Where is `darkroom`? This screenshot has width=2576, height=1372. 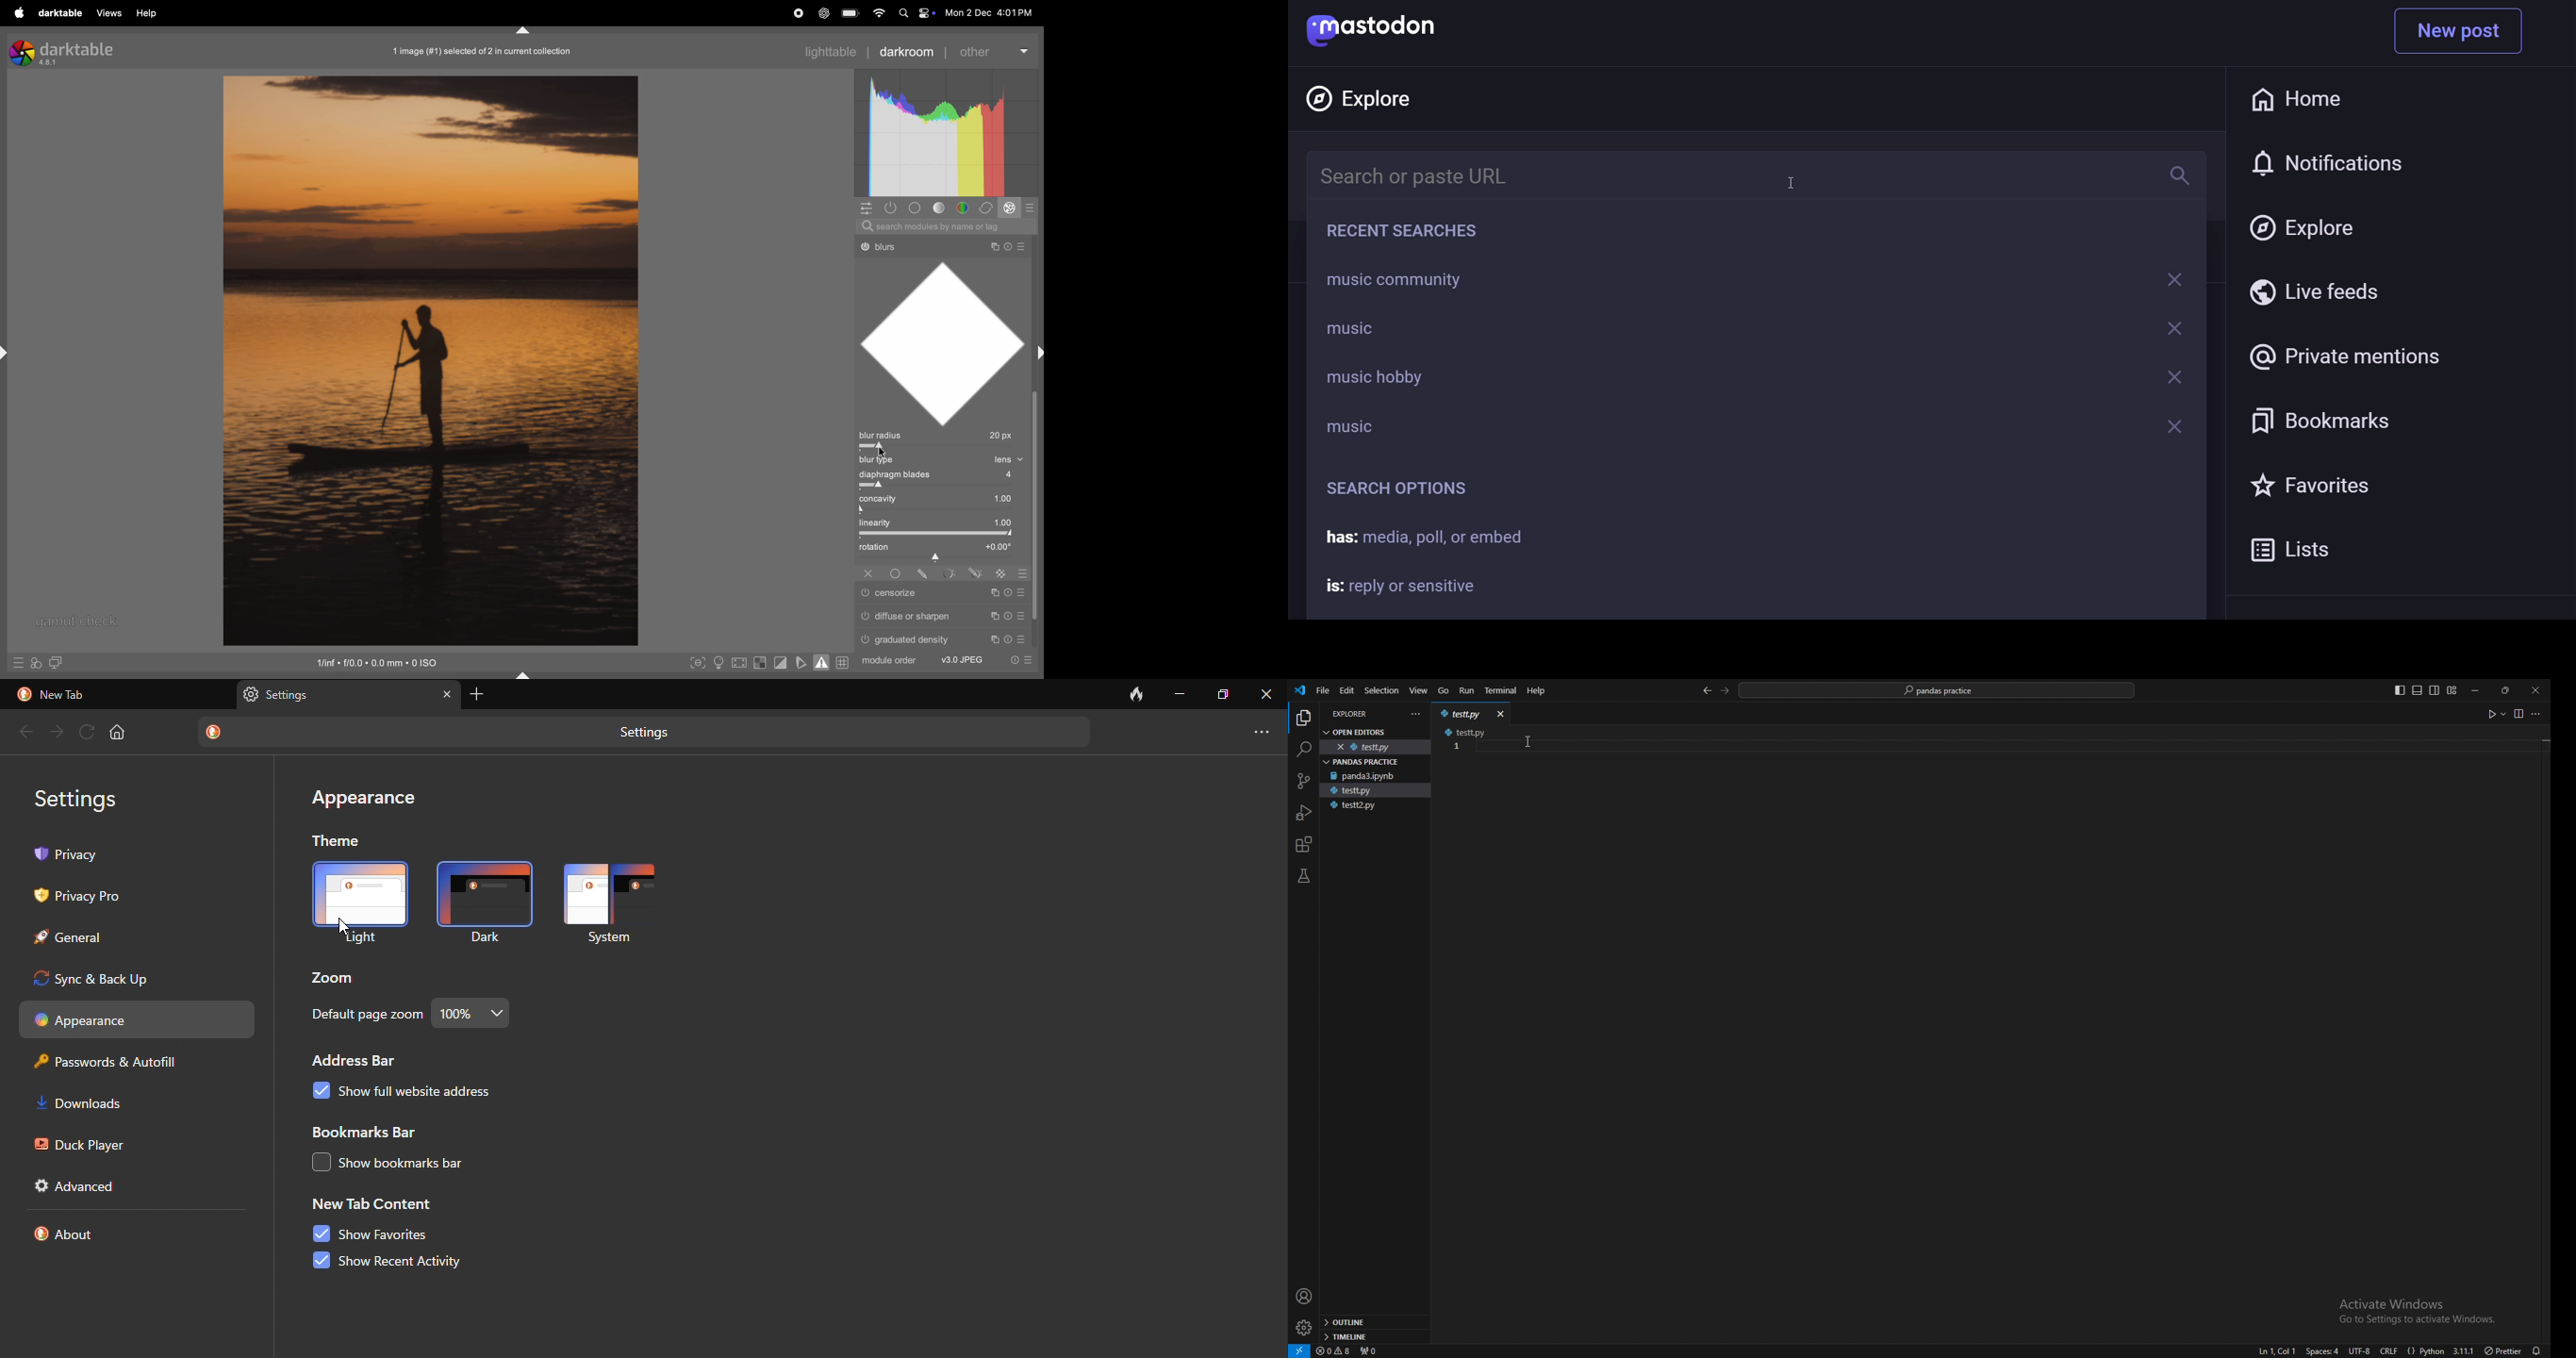
darkroom is located at coordinates (908, 51).